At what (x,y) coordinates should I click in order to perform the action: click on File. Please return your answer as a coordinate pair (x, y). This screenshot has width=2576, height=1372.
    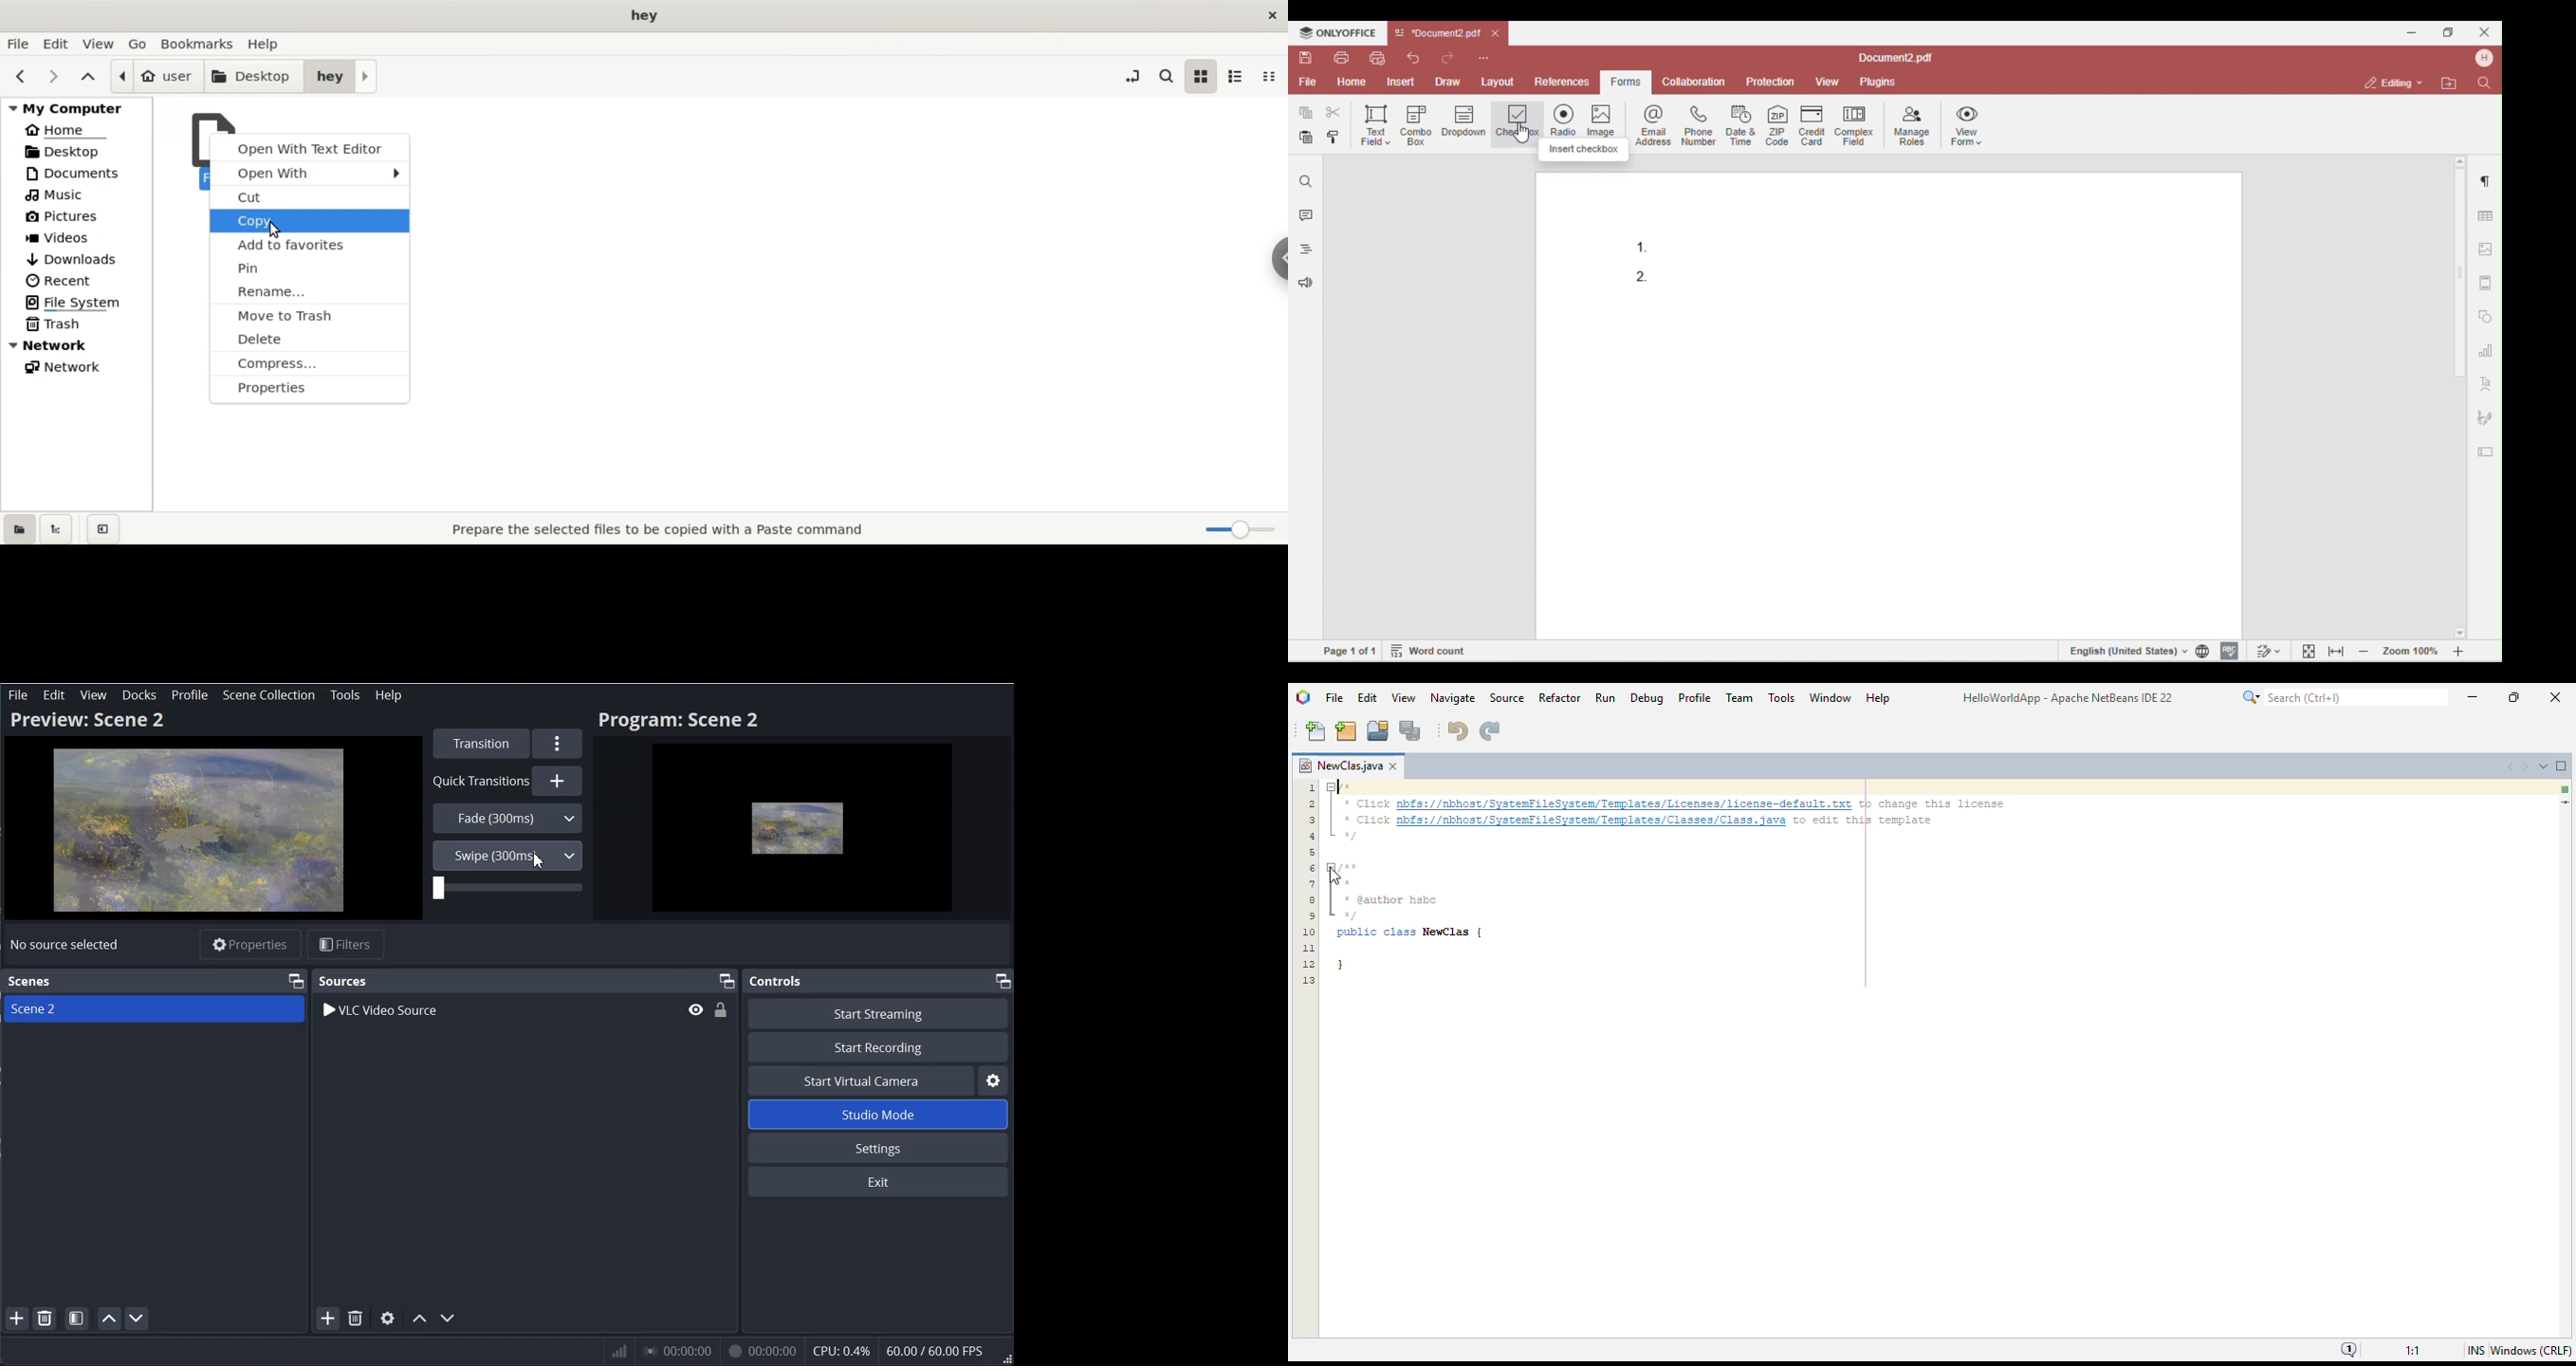
    Looking at the image, I should click on (18, 696).